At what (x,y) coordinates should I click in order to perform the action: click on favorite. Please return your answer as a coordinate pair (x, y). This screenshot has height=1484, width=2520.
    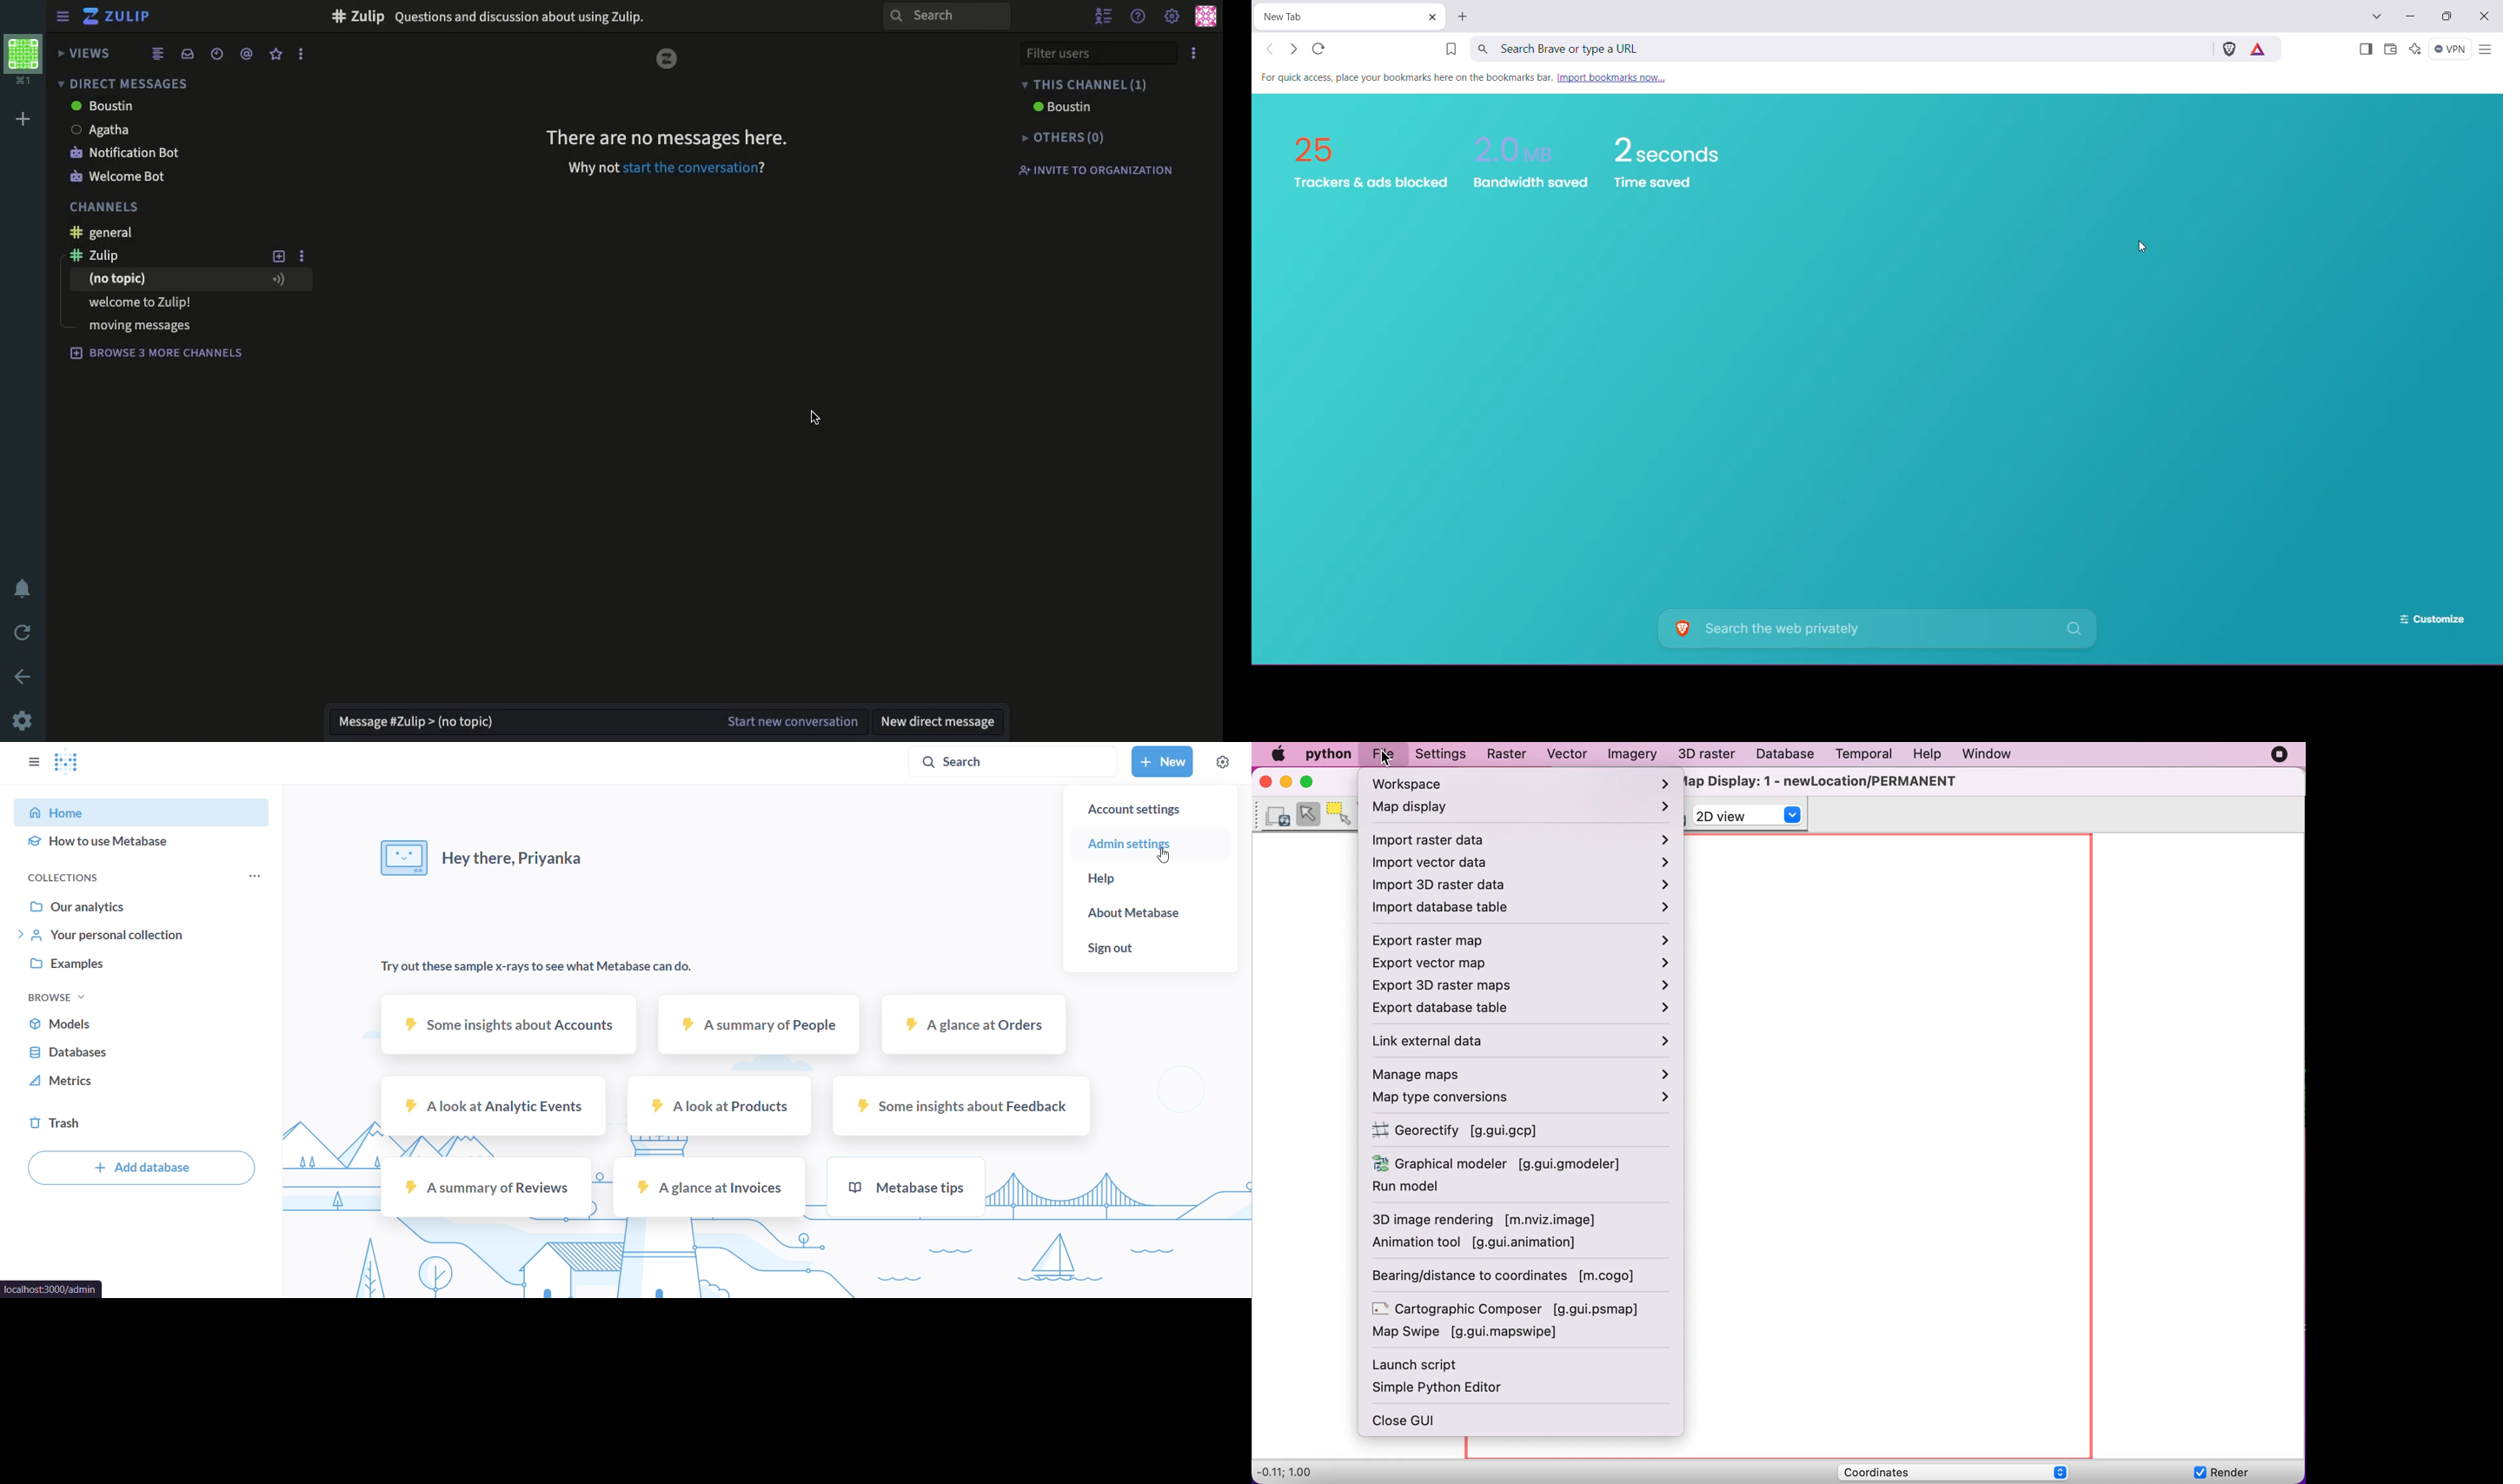
    Looking at the image, I should click on (276, 54).